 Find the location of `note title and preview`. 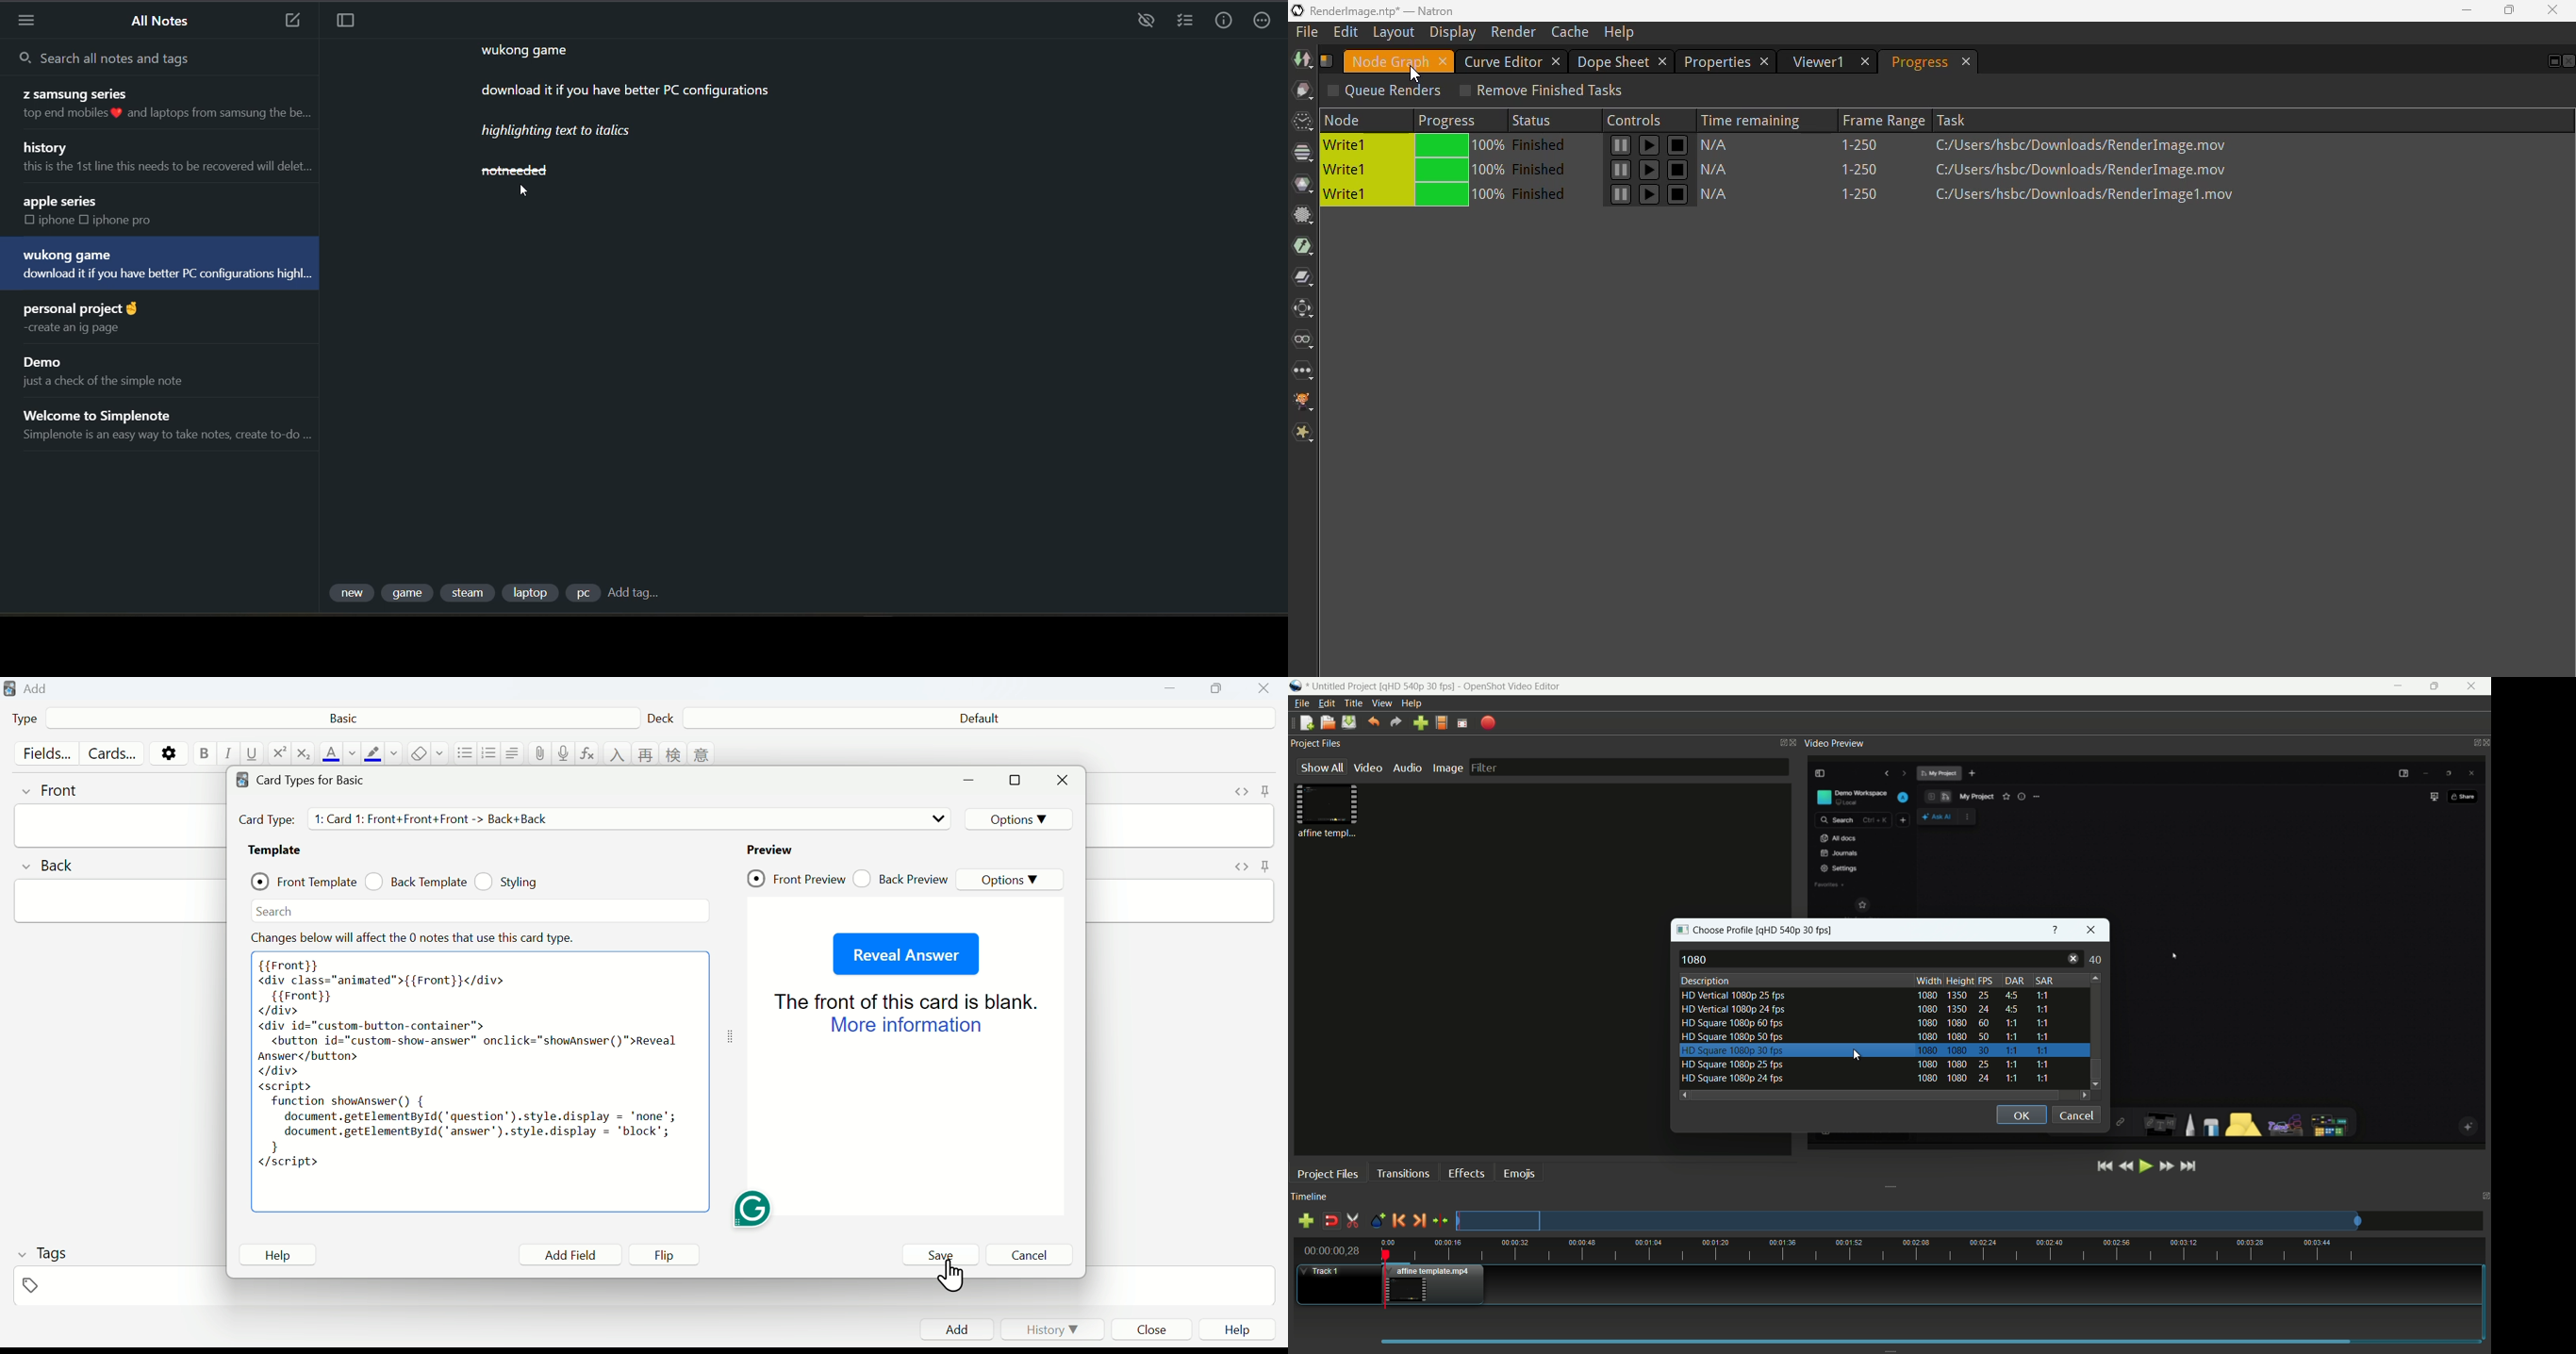

note title and preview is located at coordinates (160, 105).